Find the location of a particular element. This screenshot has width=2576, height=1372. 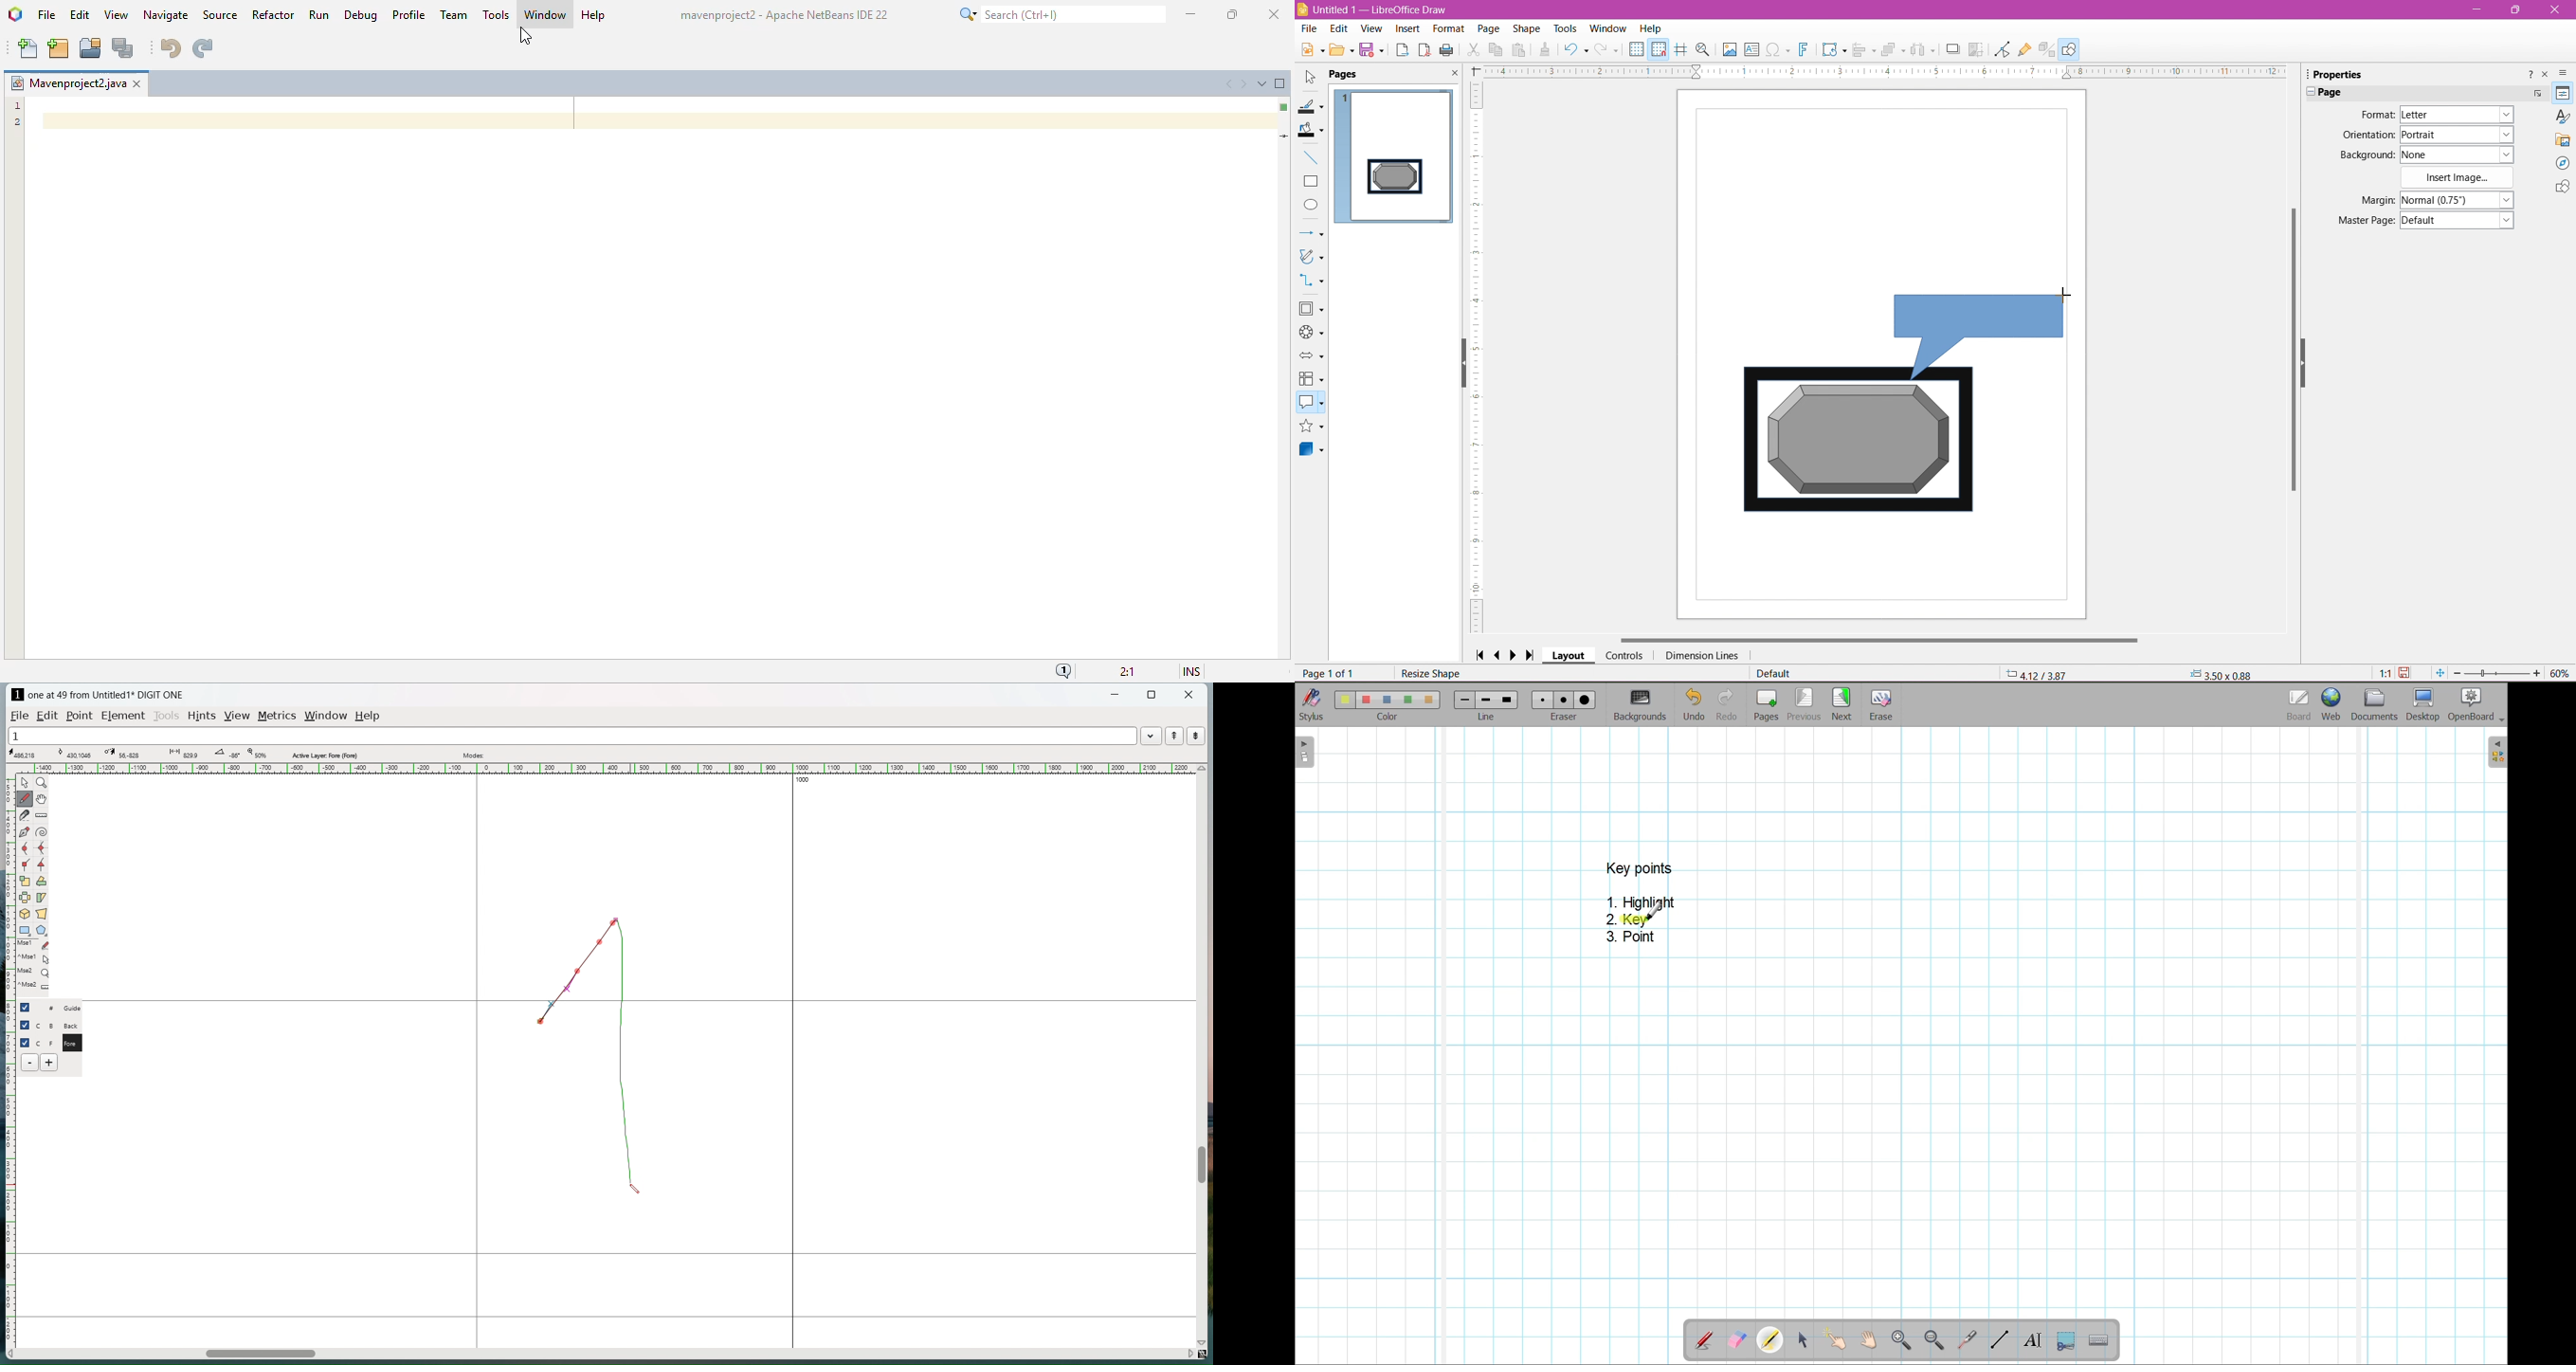

Active layer fore is located at coordinates (325, 754).